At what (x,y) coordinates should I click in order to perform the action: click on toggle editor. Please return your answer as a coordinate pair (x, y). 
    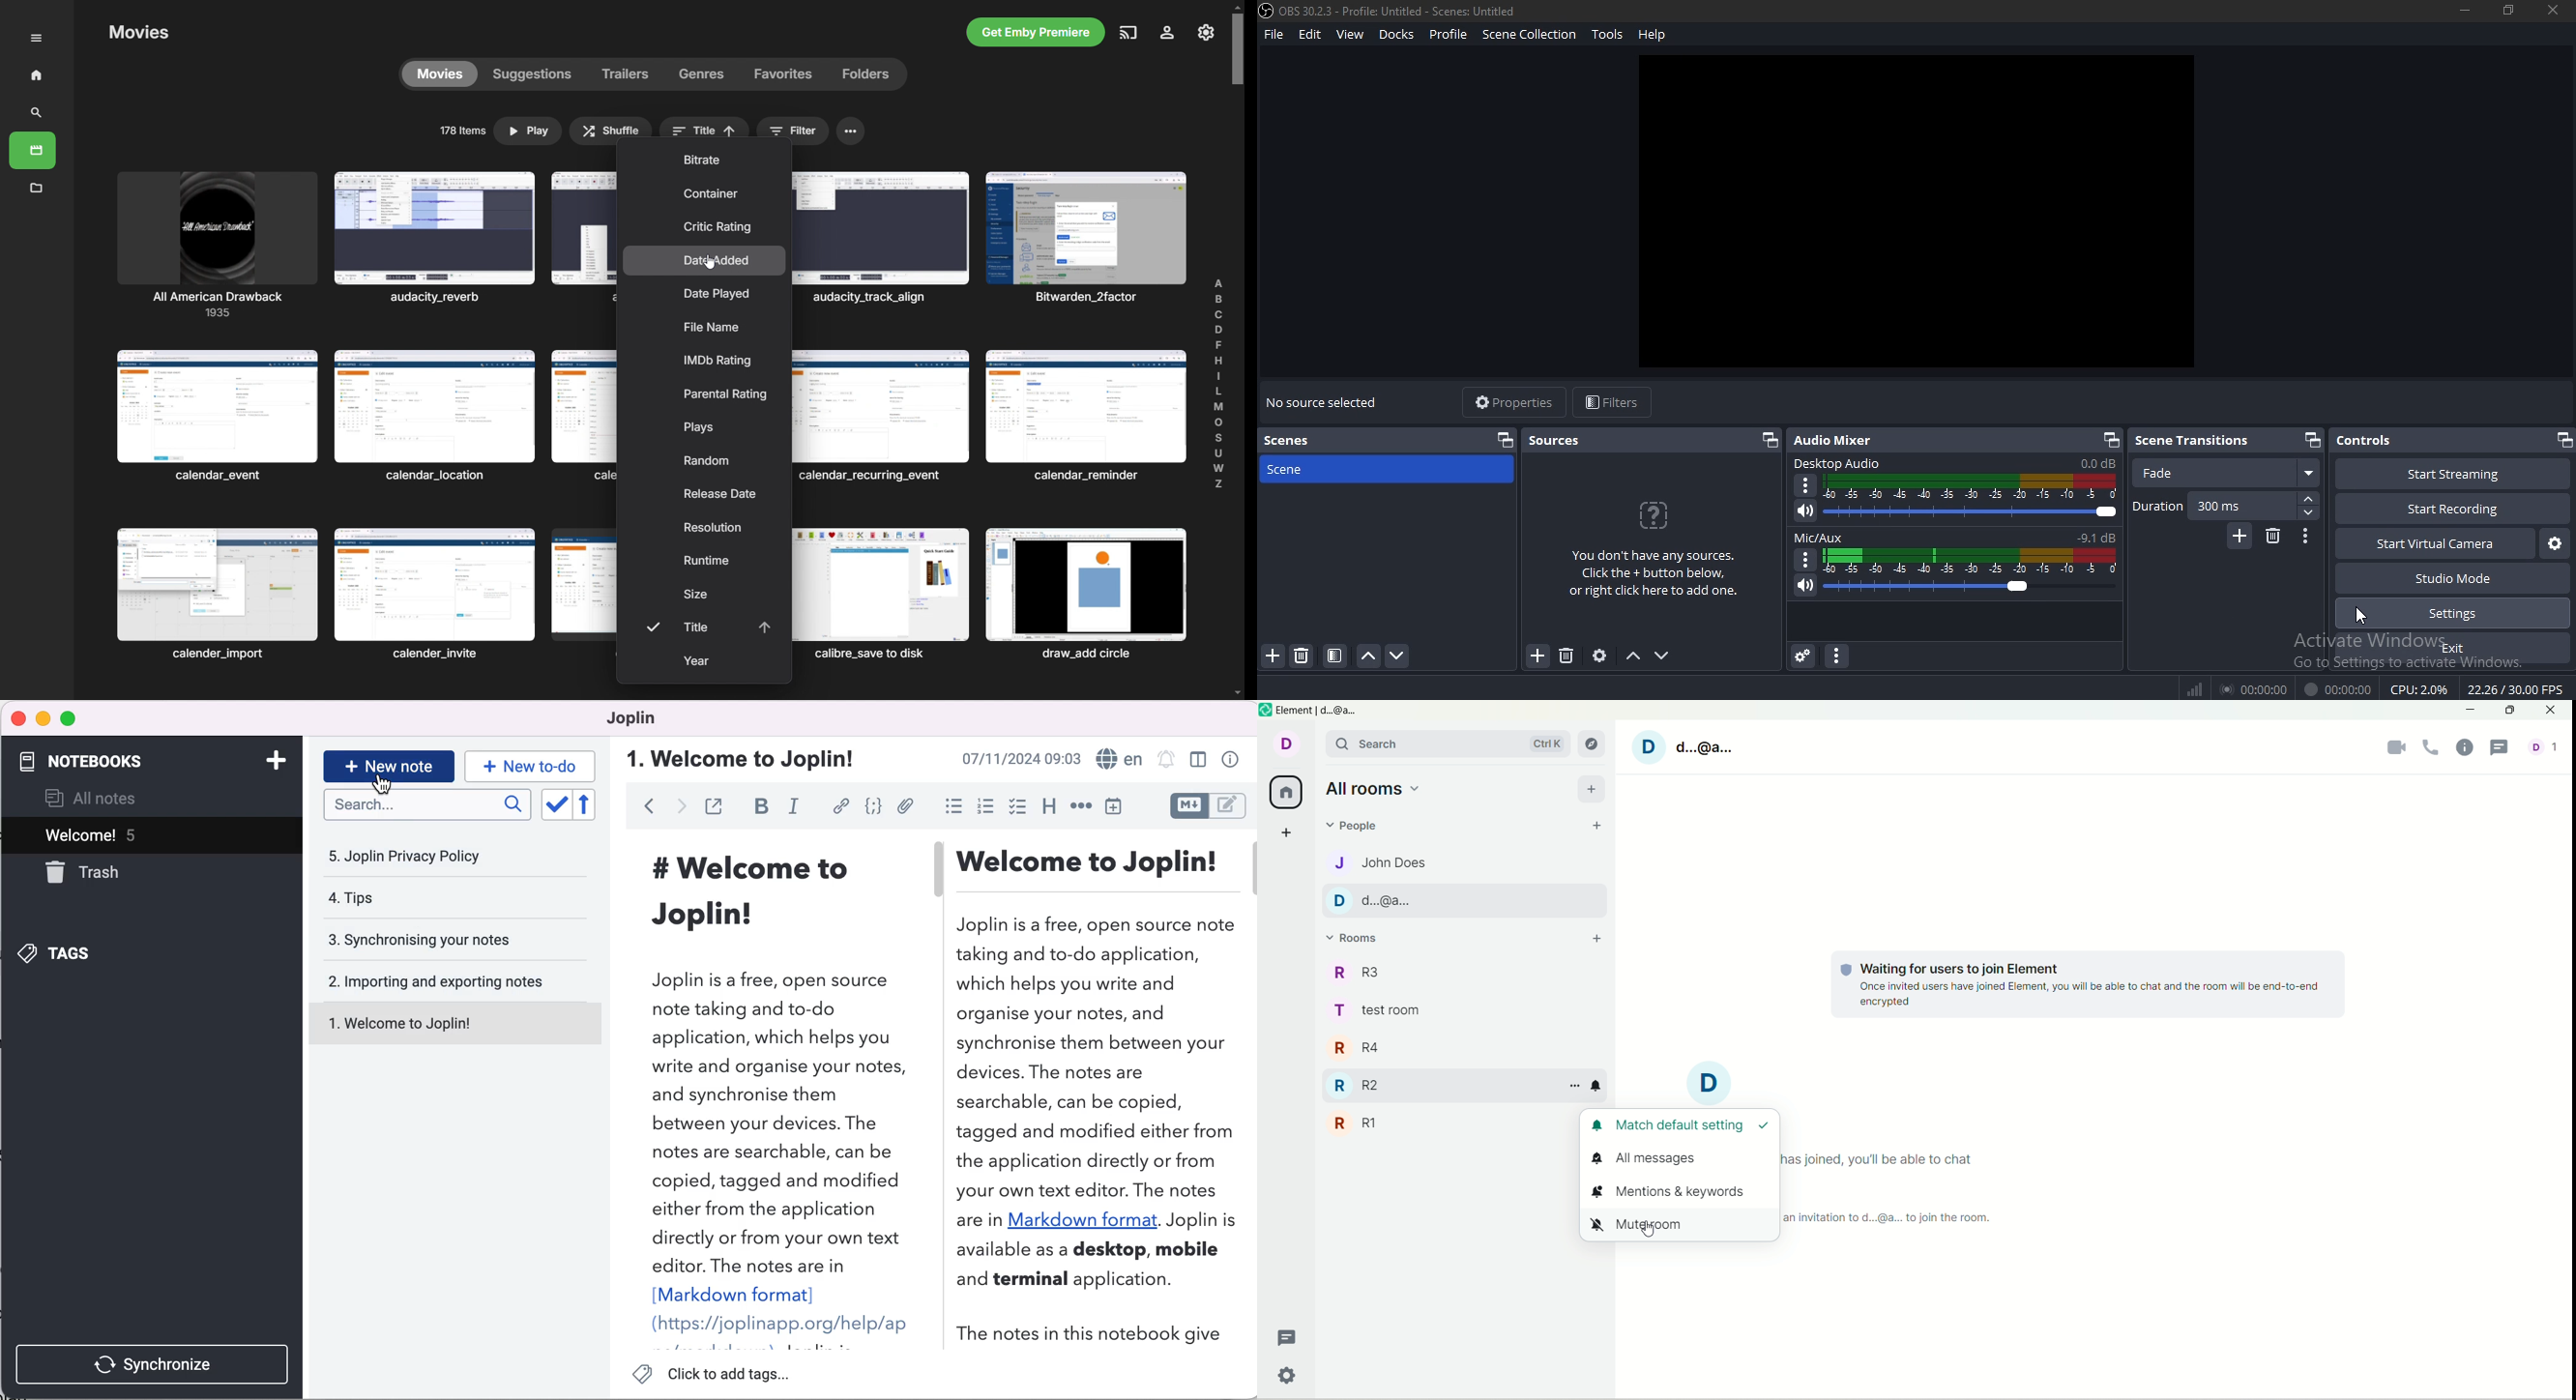
    Looking at the image, I should click on (1209, 805).